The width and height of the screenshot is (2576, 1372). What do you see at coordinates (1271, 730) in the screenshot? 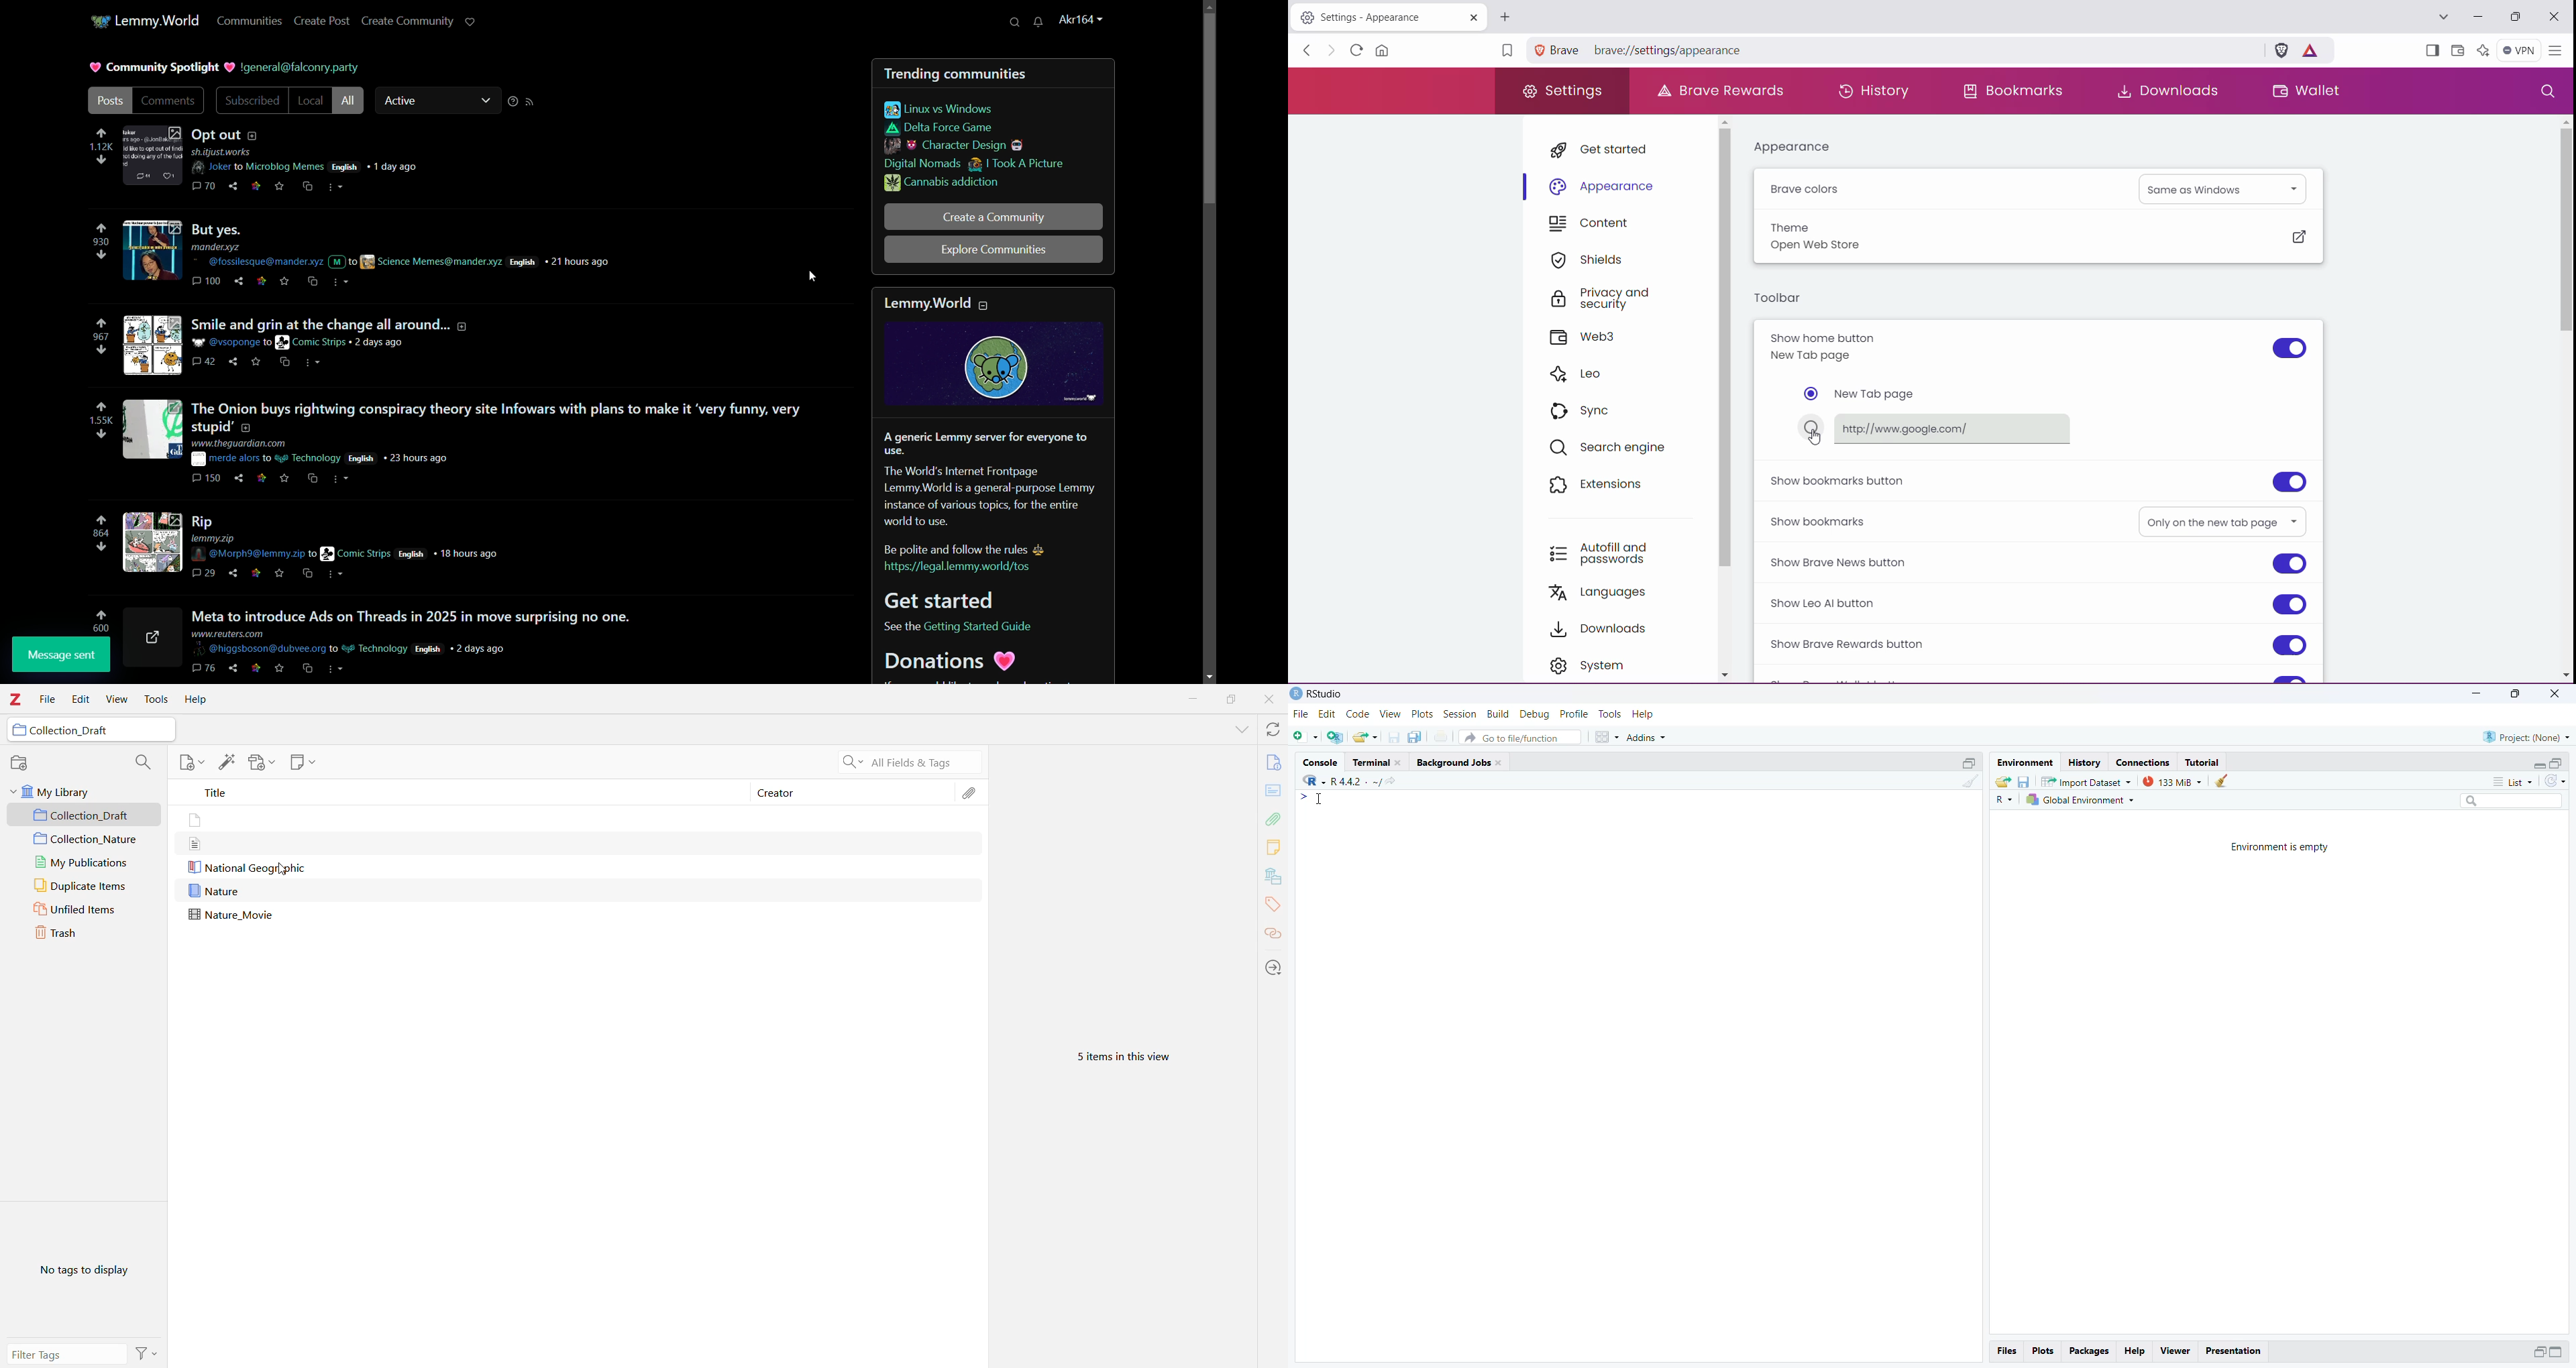
I see `Sync with Zotero.org` at bounding box center [1271, 730].